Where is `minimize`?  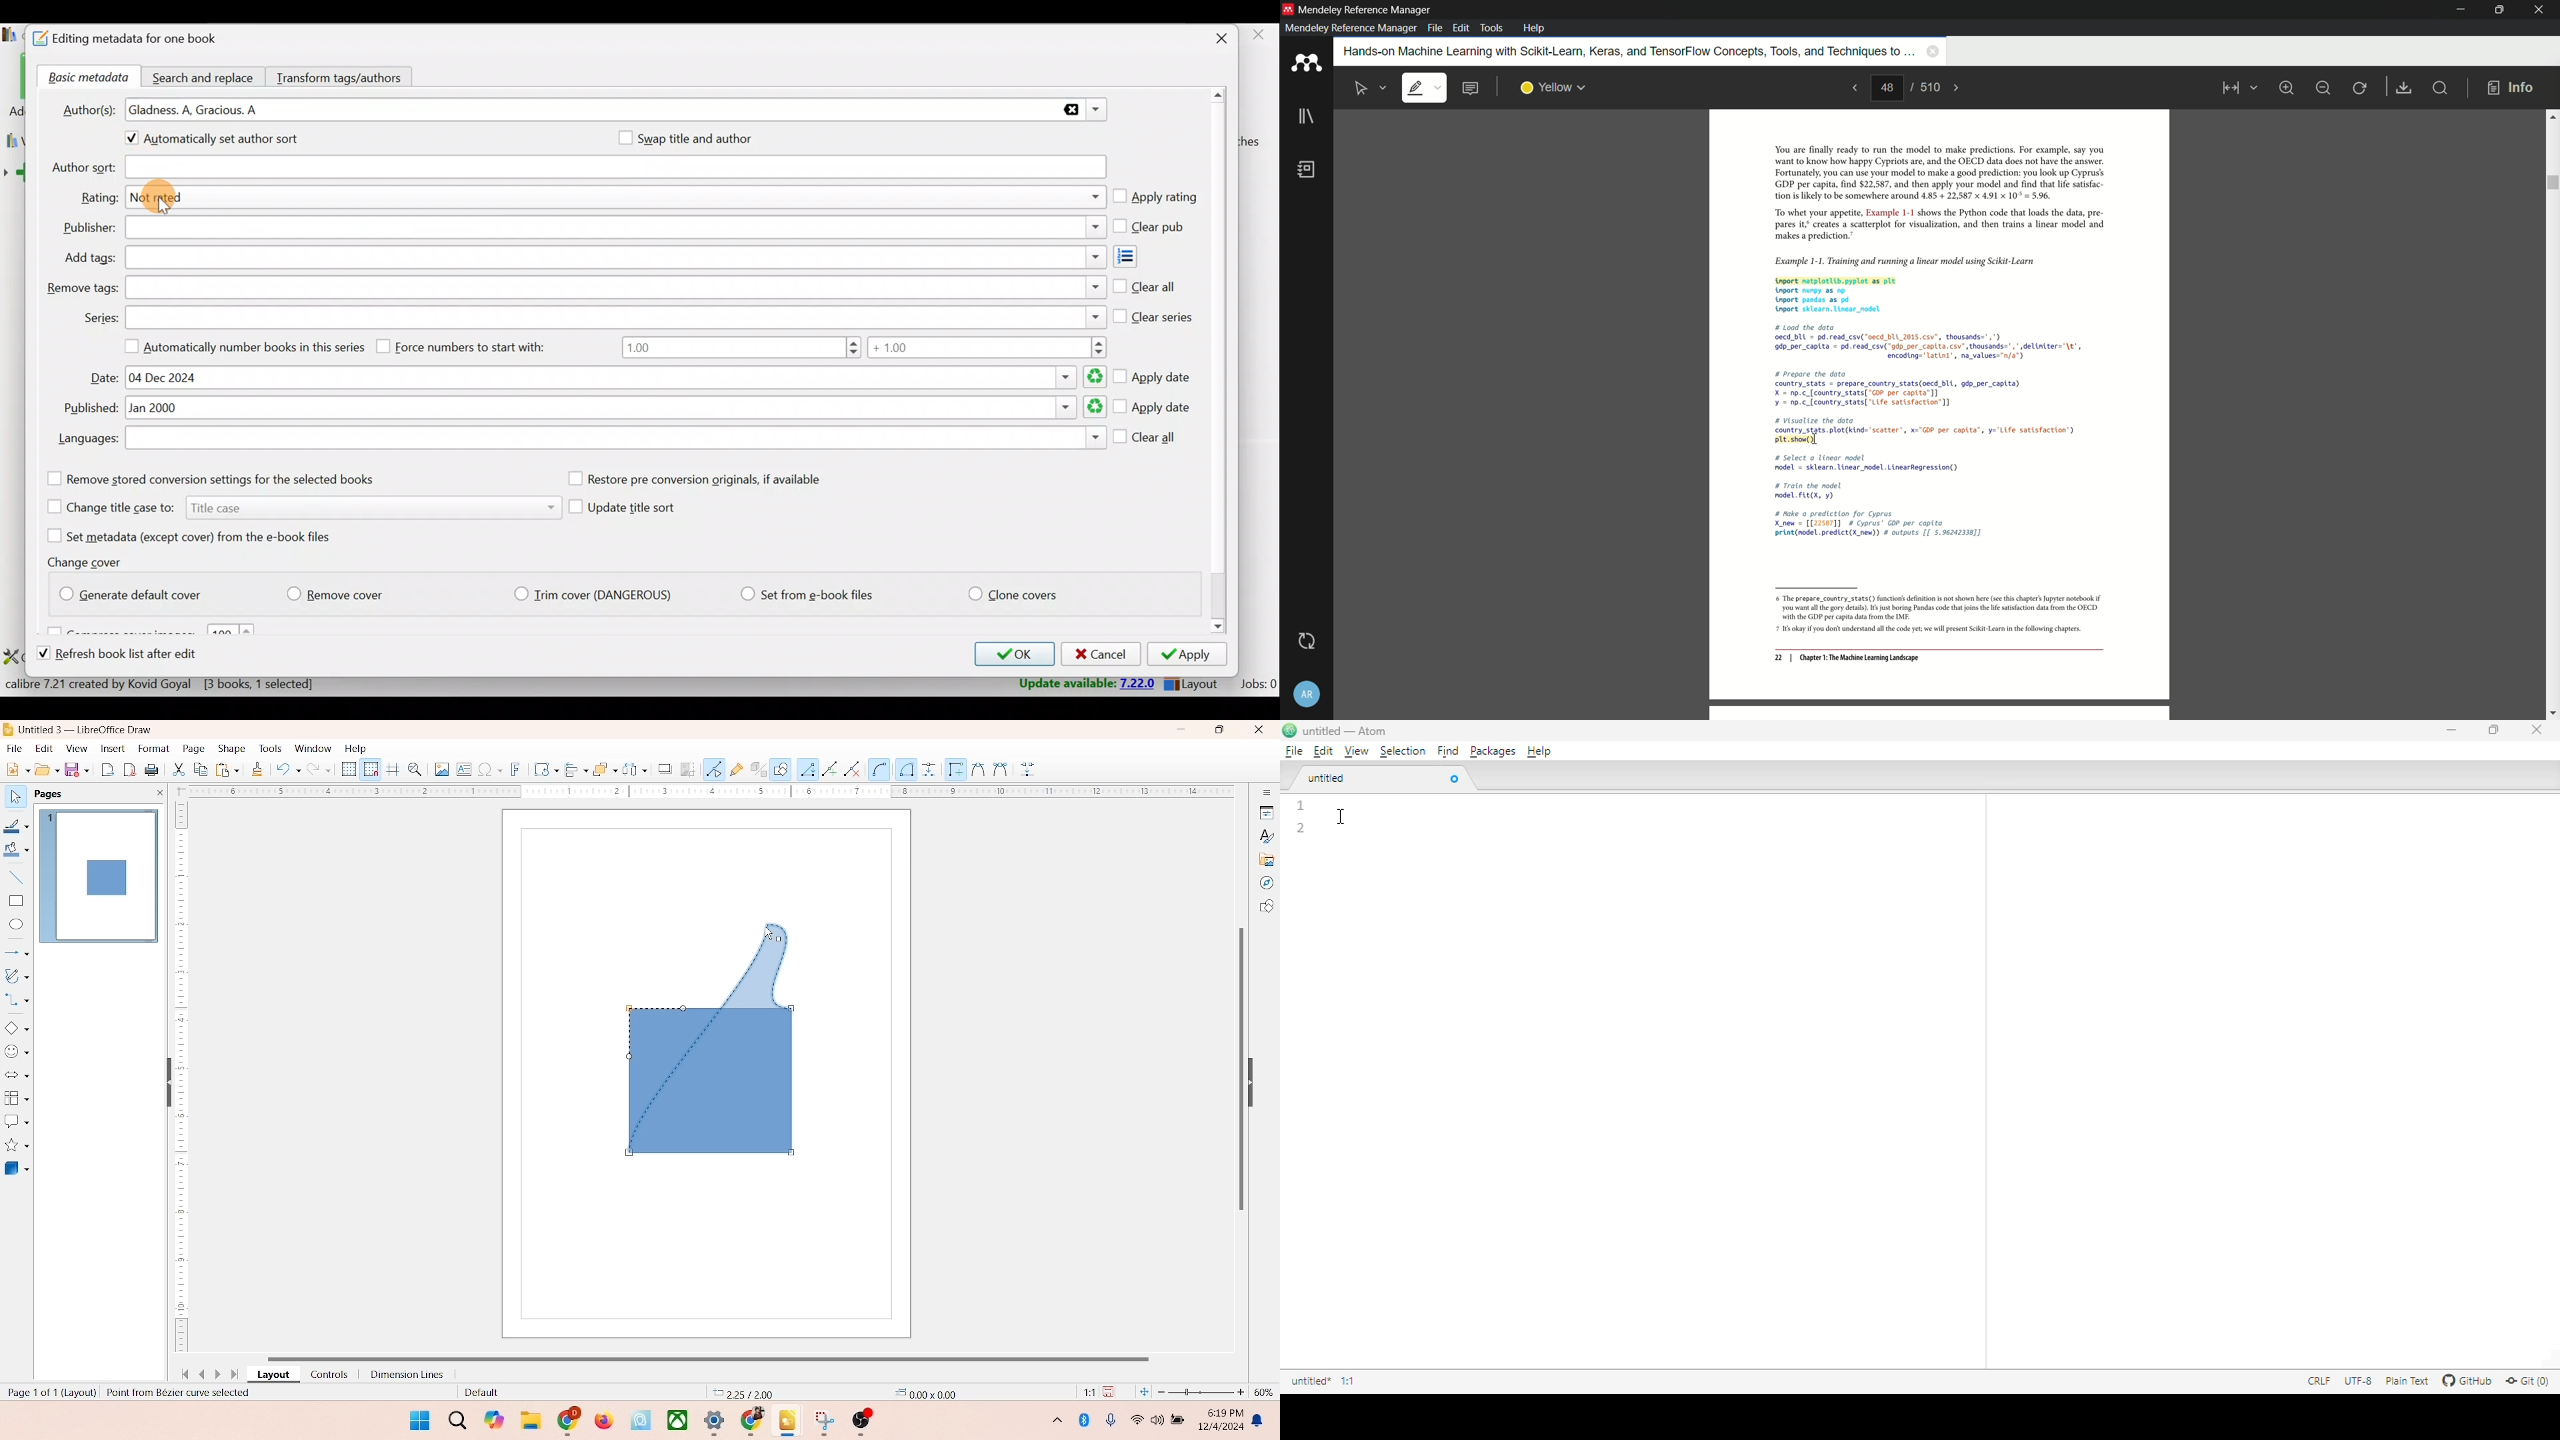 minimize is located at coordinates (2323, 88).